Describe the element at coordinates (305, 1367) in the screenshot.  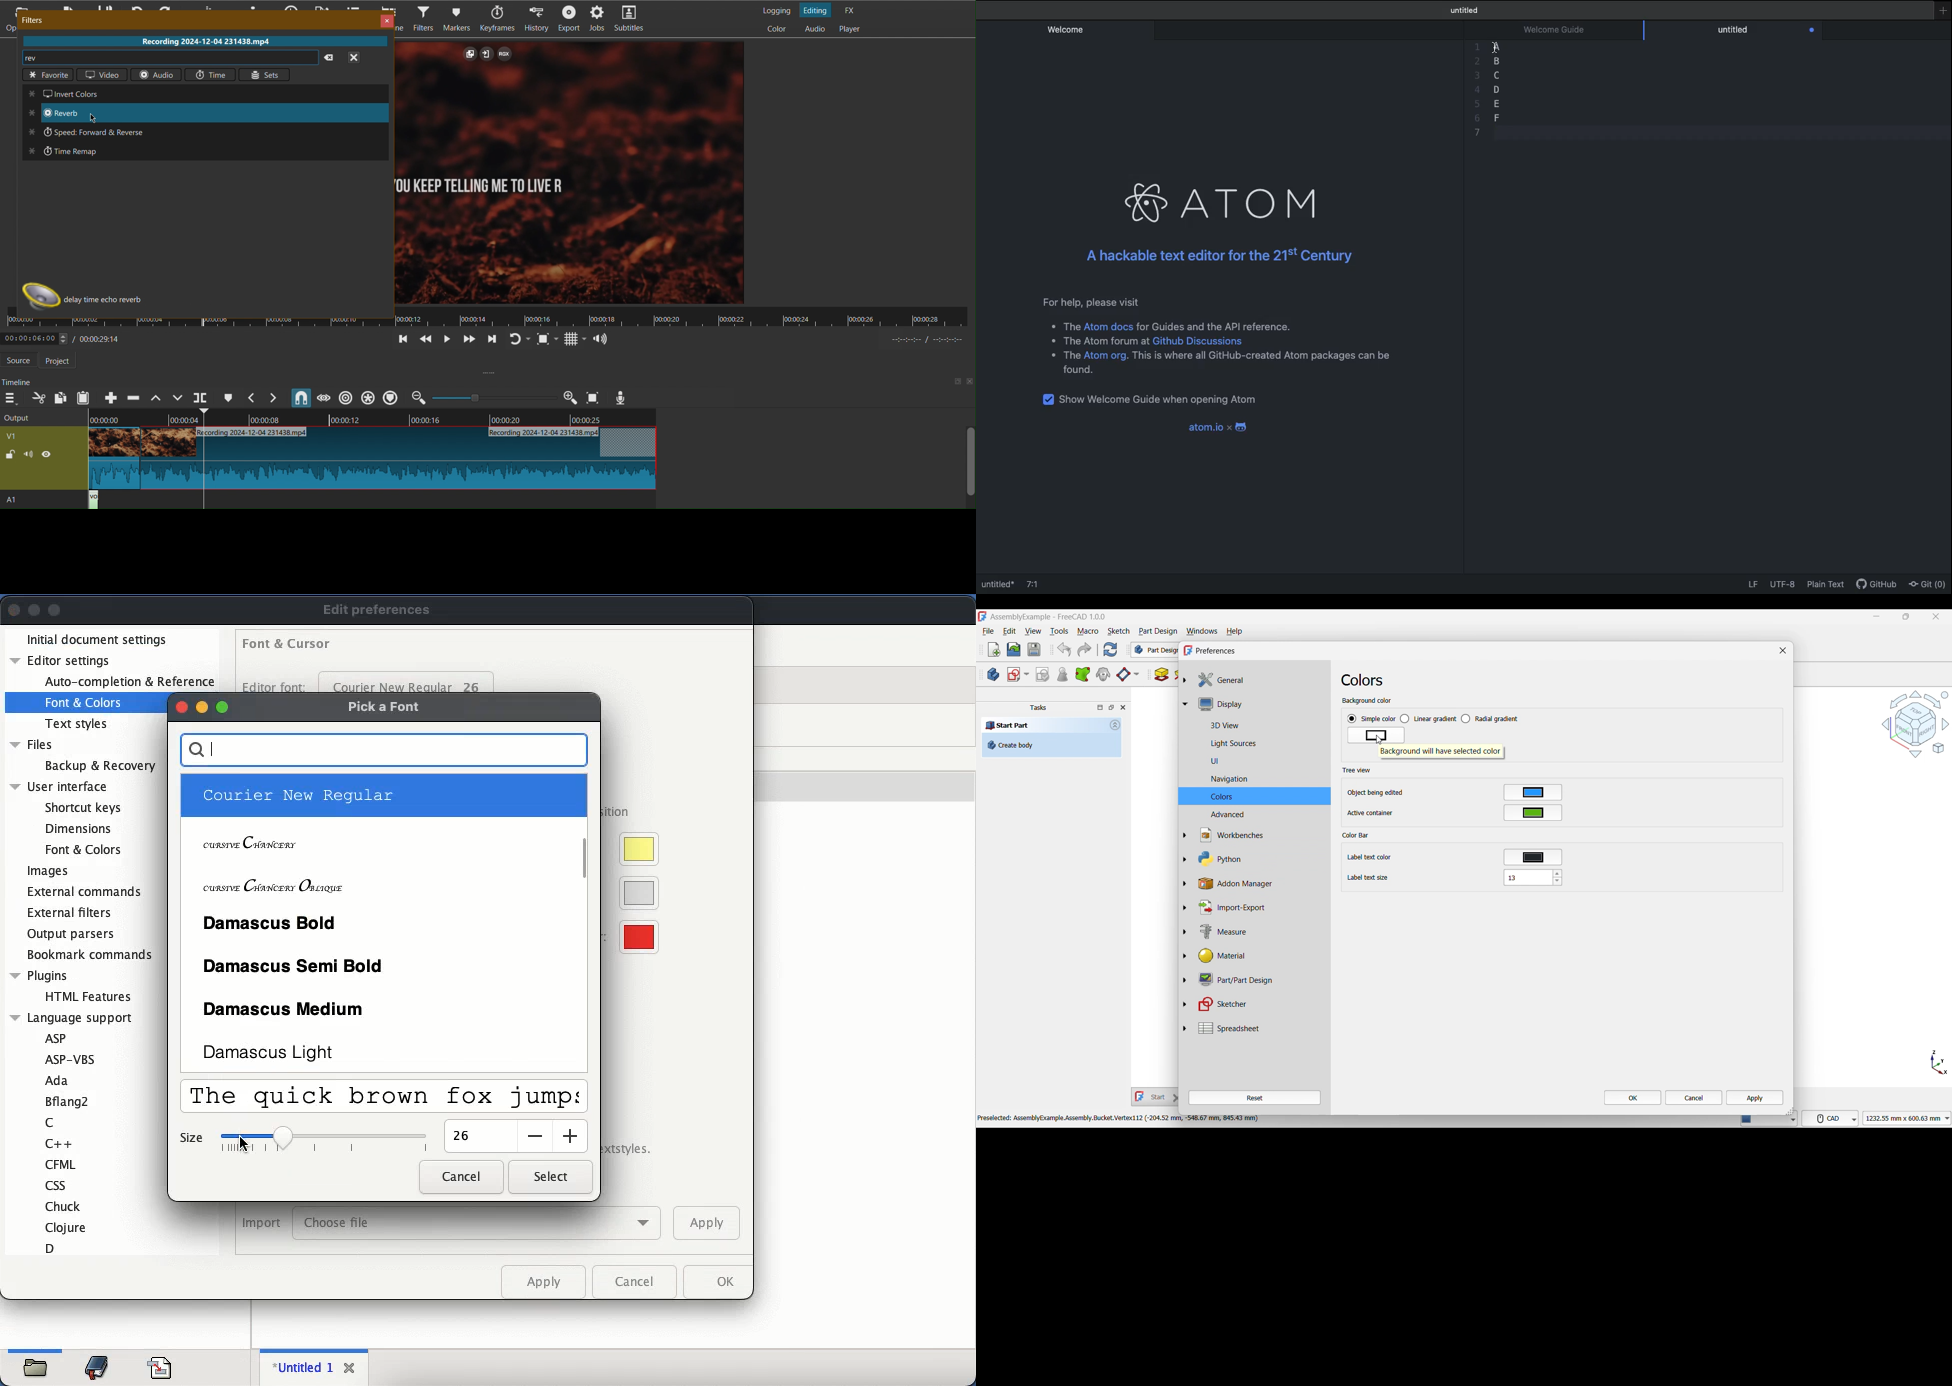
I see `untitled 1` at that location.